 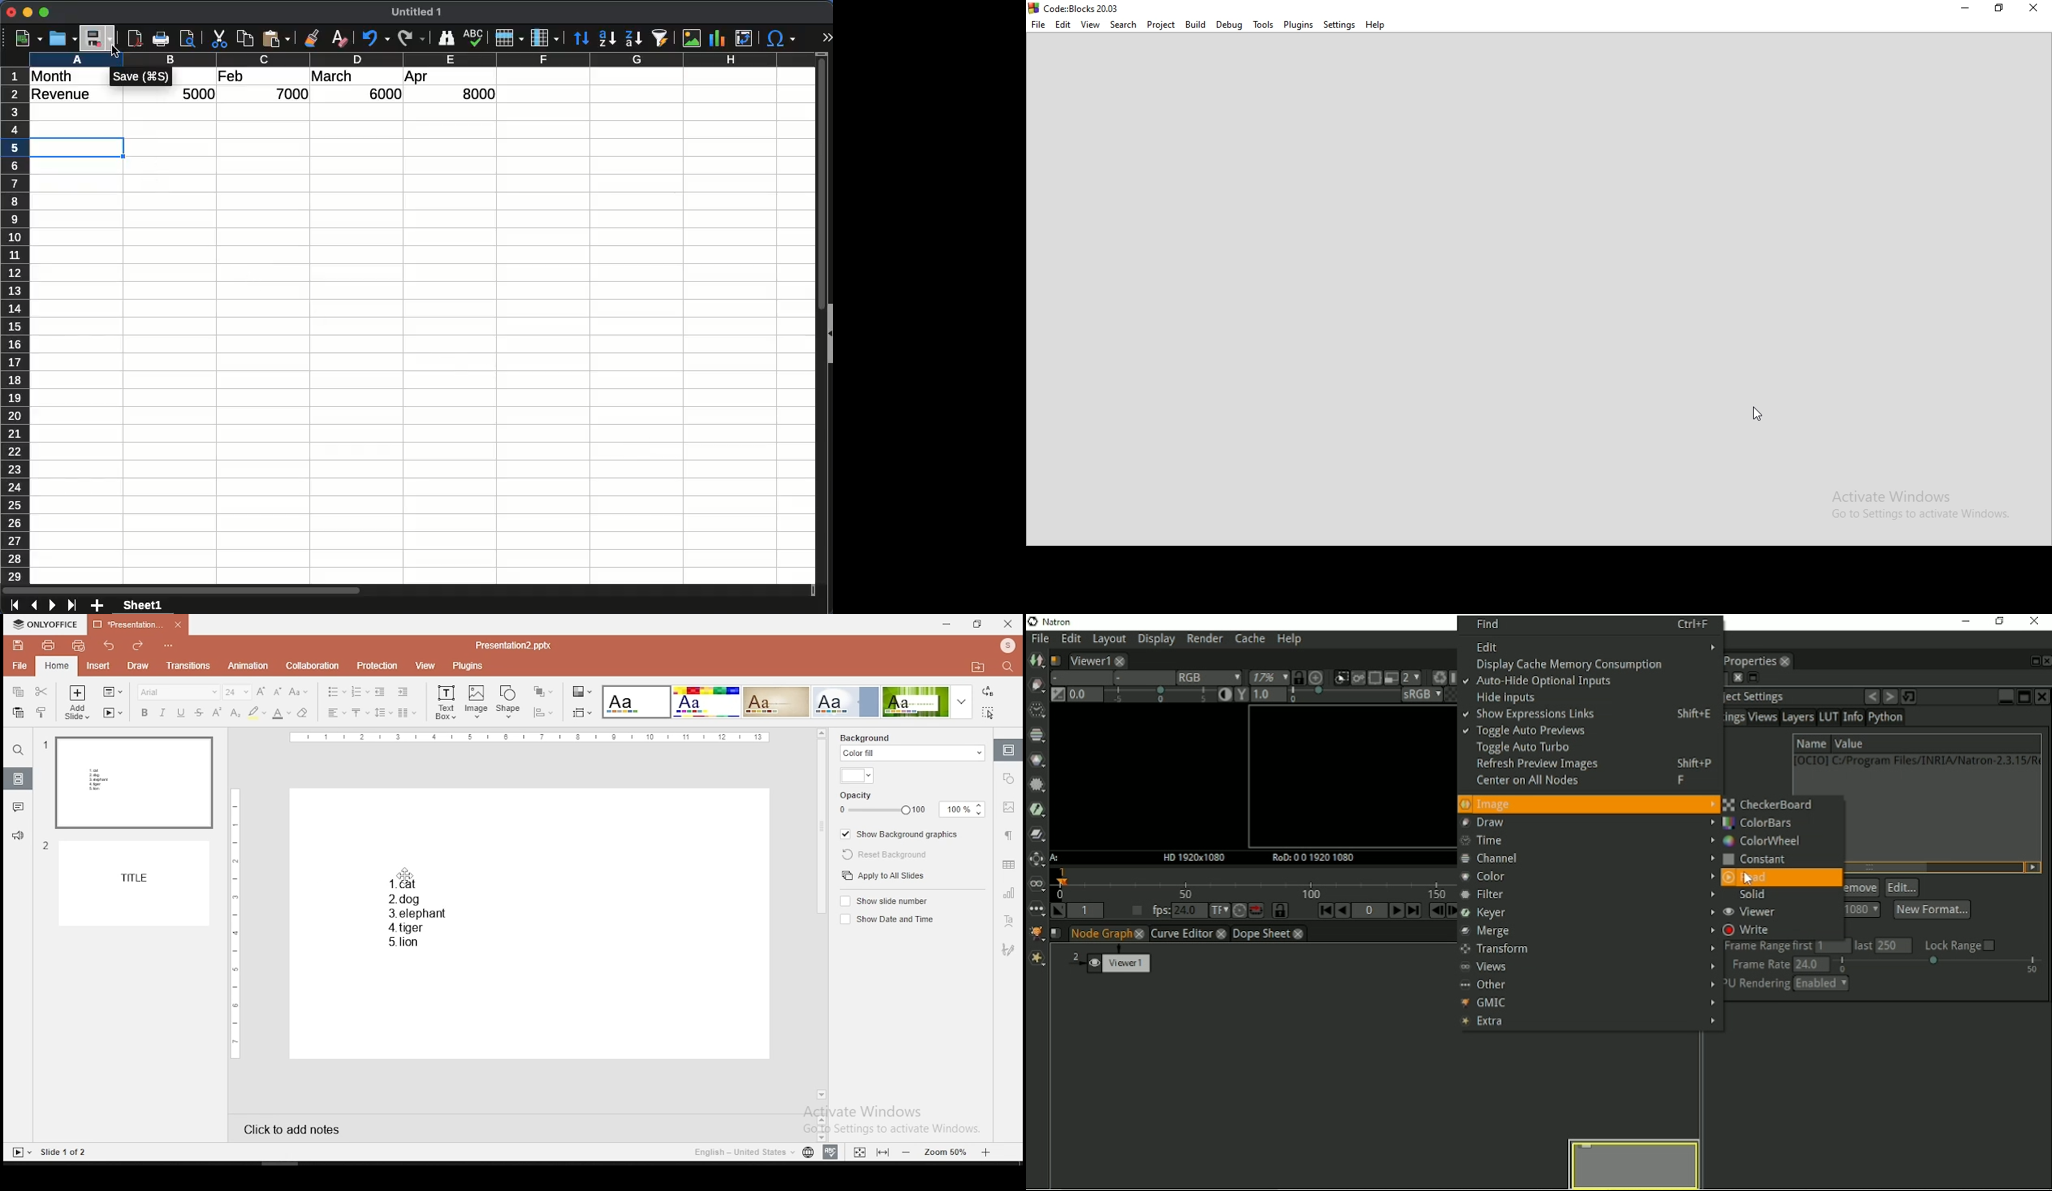 I want to click on folder, so click(x=978, y=666).